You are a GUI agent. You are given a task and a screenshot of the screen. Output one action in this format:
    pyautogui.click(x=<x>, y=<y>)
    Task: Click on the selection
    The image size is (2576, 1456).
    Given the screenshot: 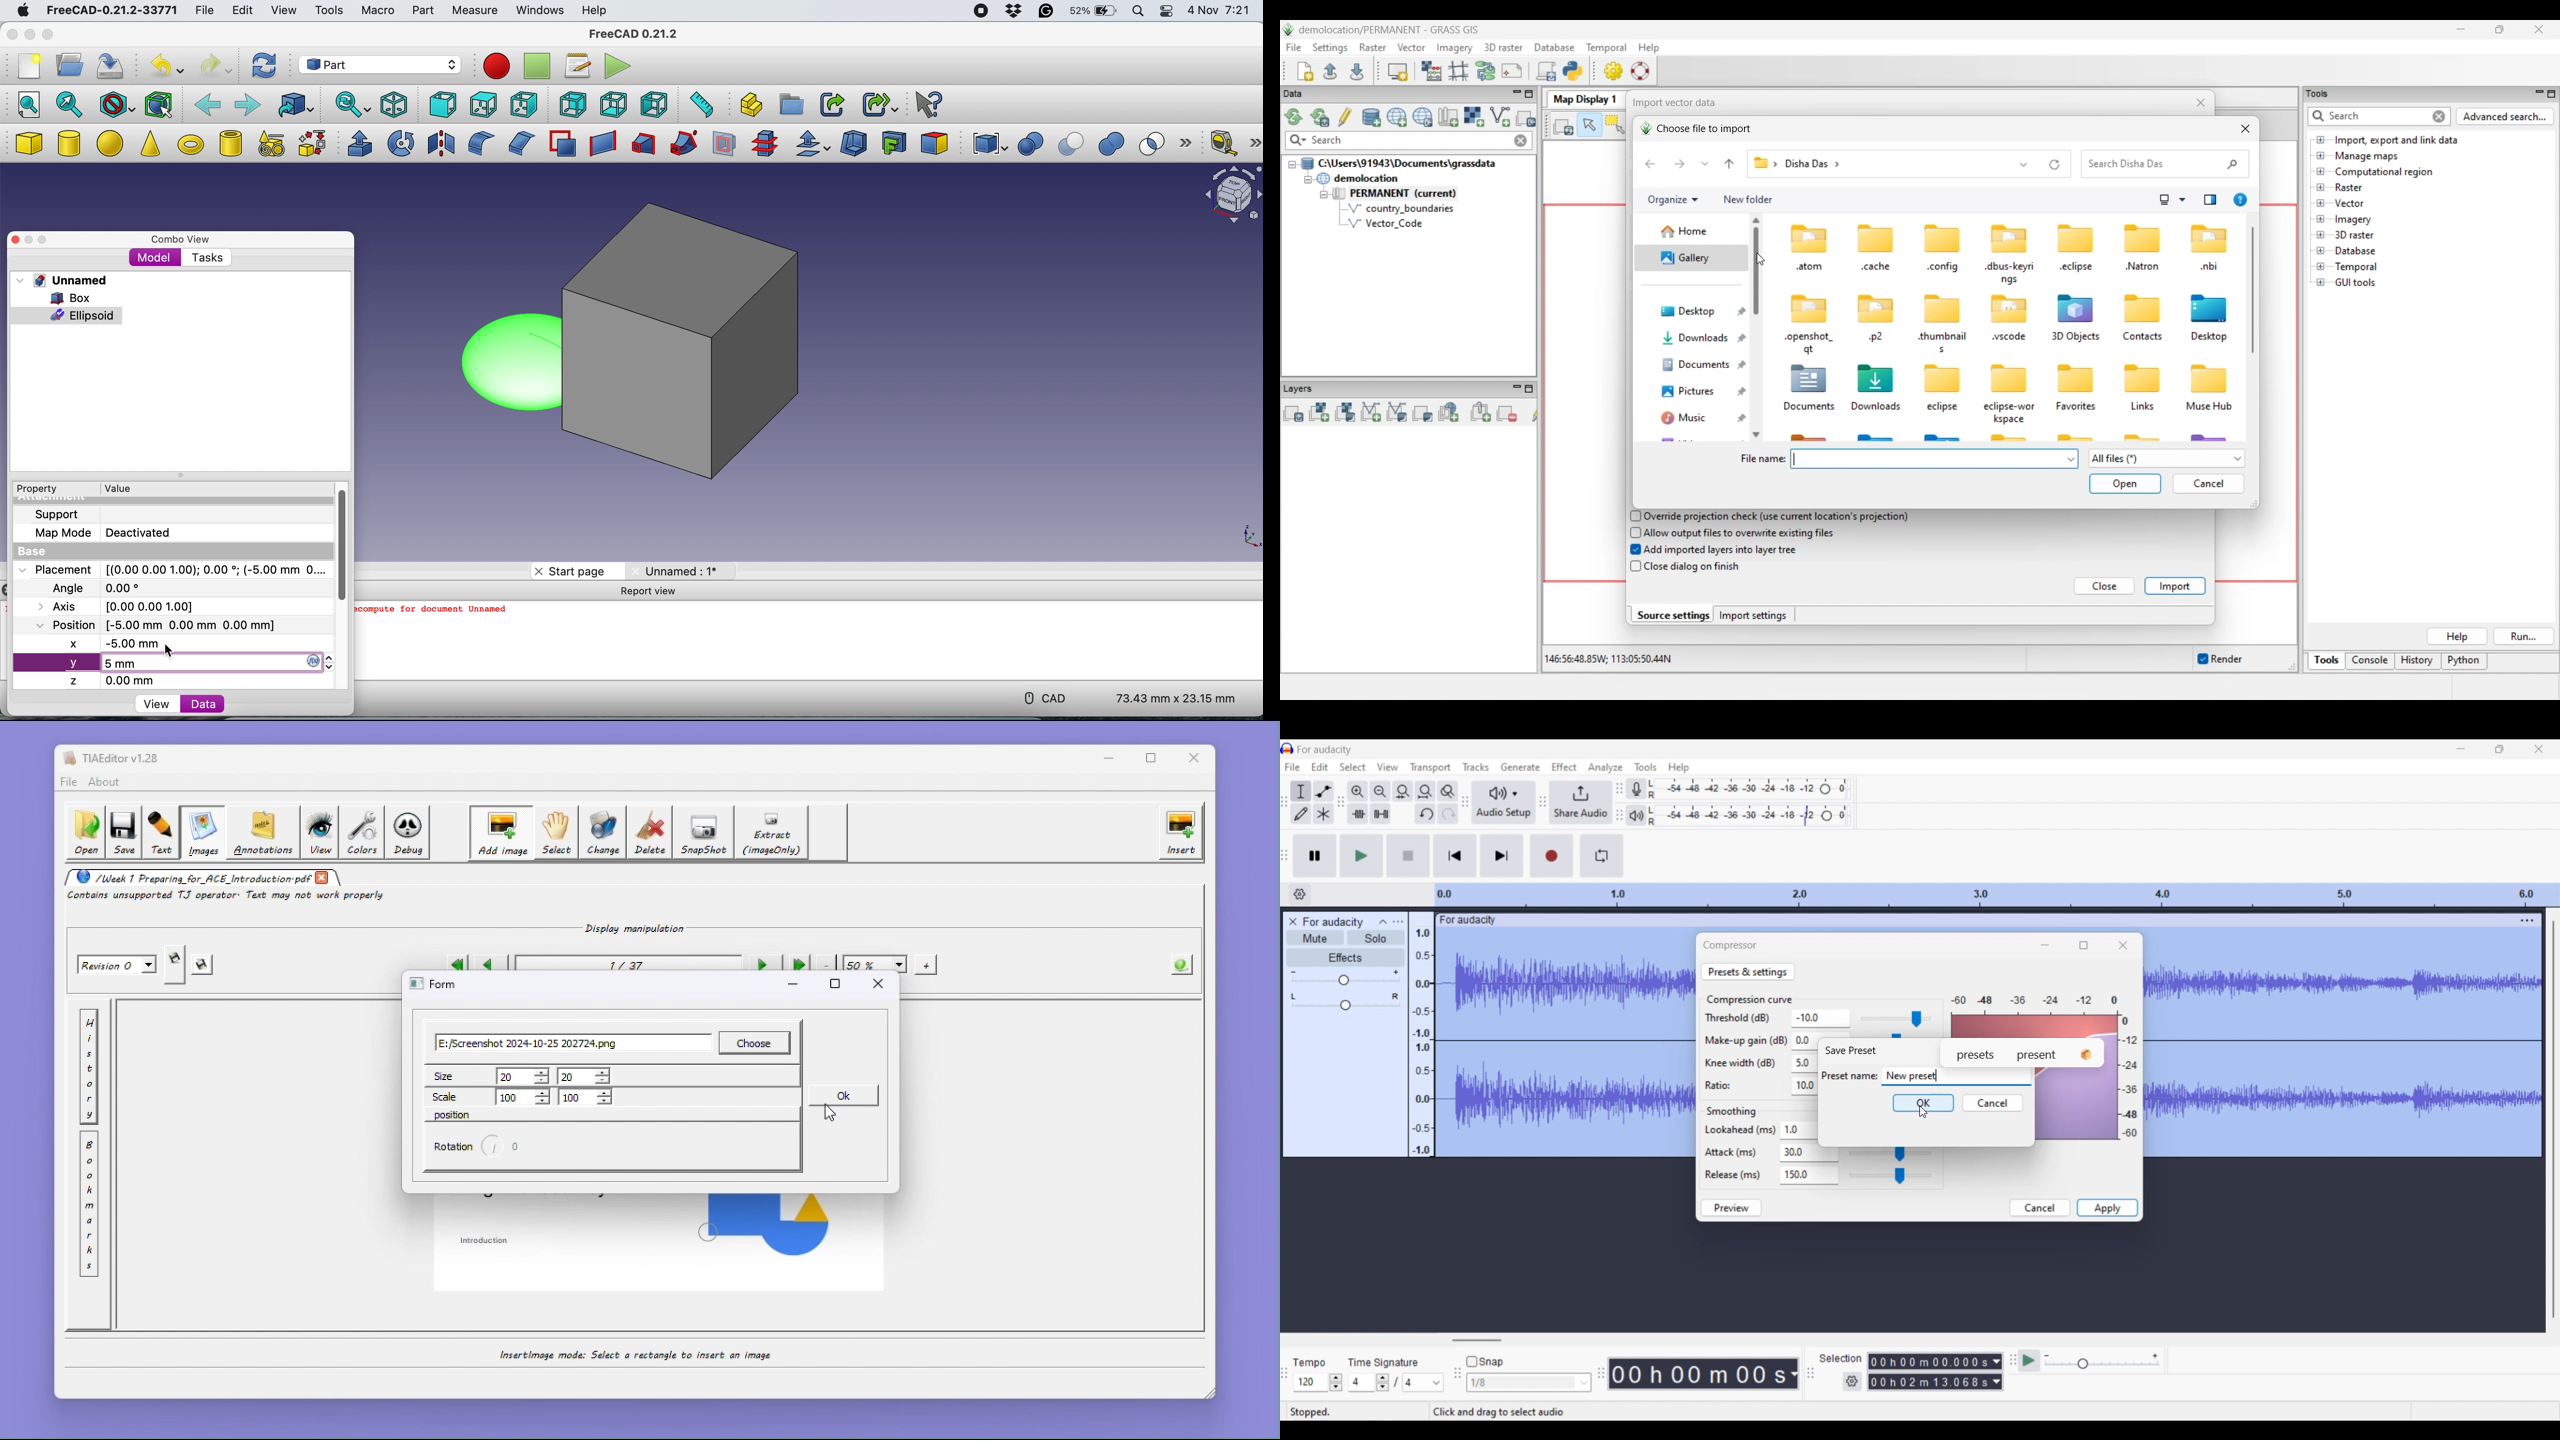 What is the action you would take?
    pyautogui.click(x=1840, y=1357)
    